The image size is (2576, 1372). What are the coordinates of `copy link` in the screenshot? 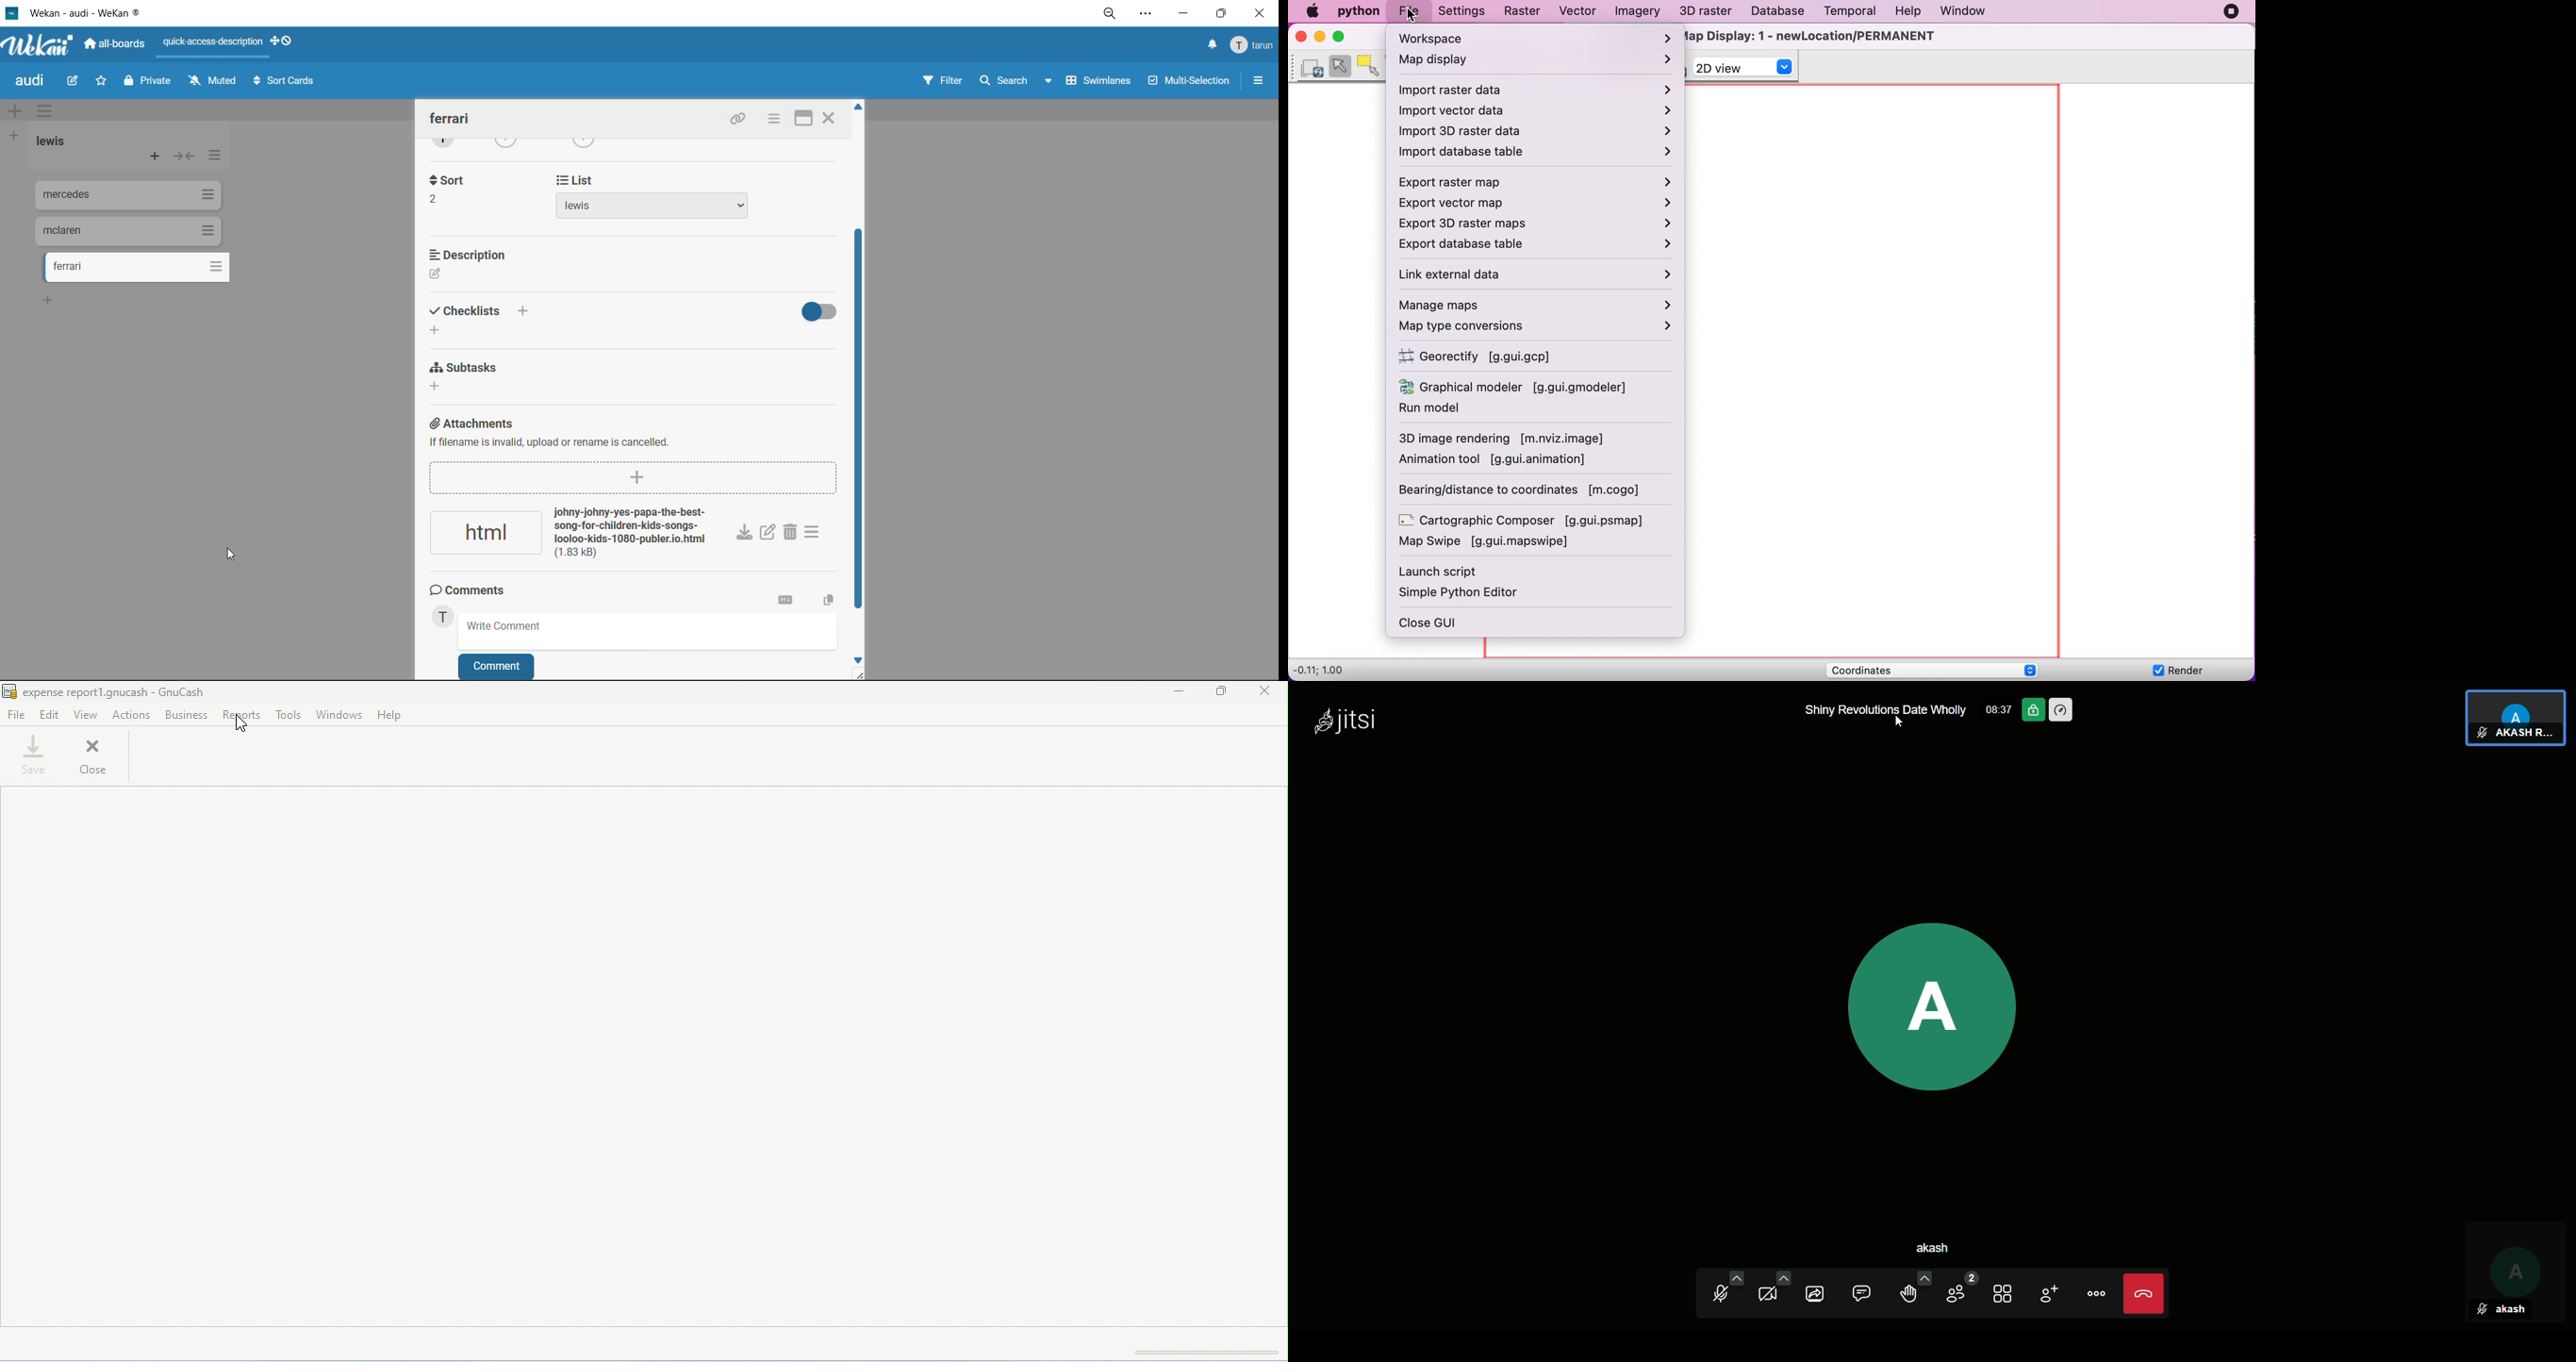 It's located at (737, 121).